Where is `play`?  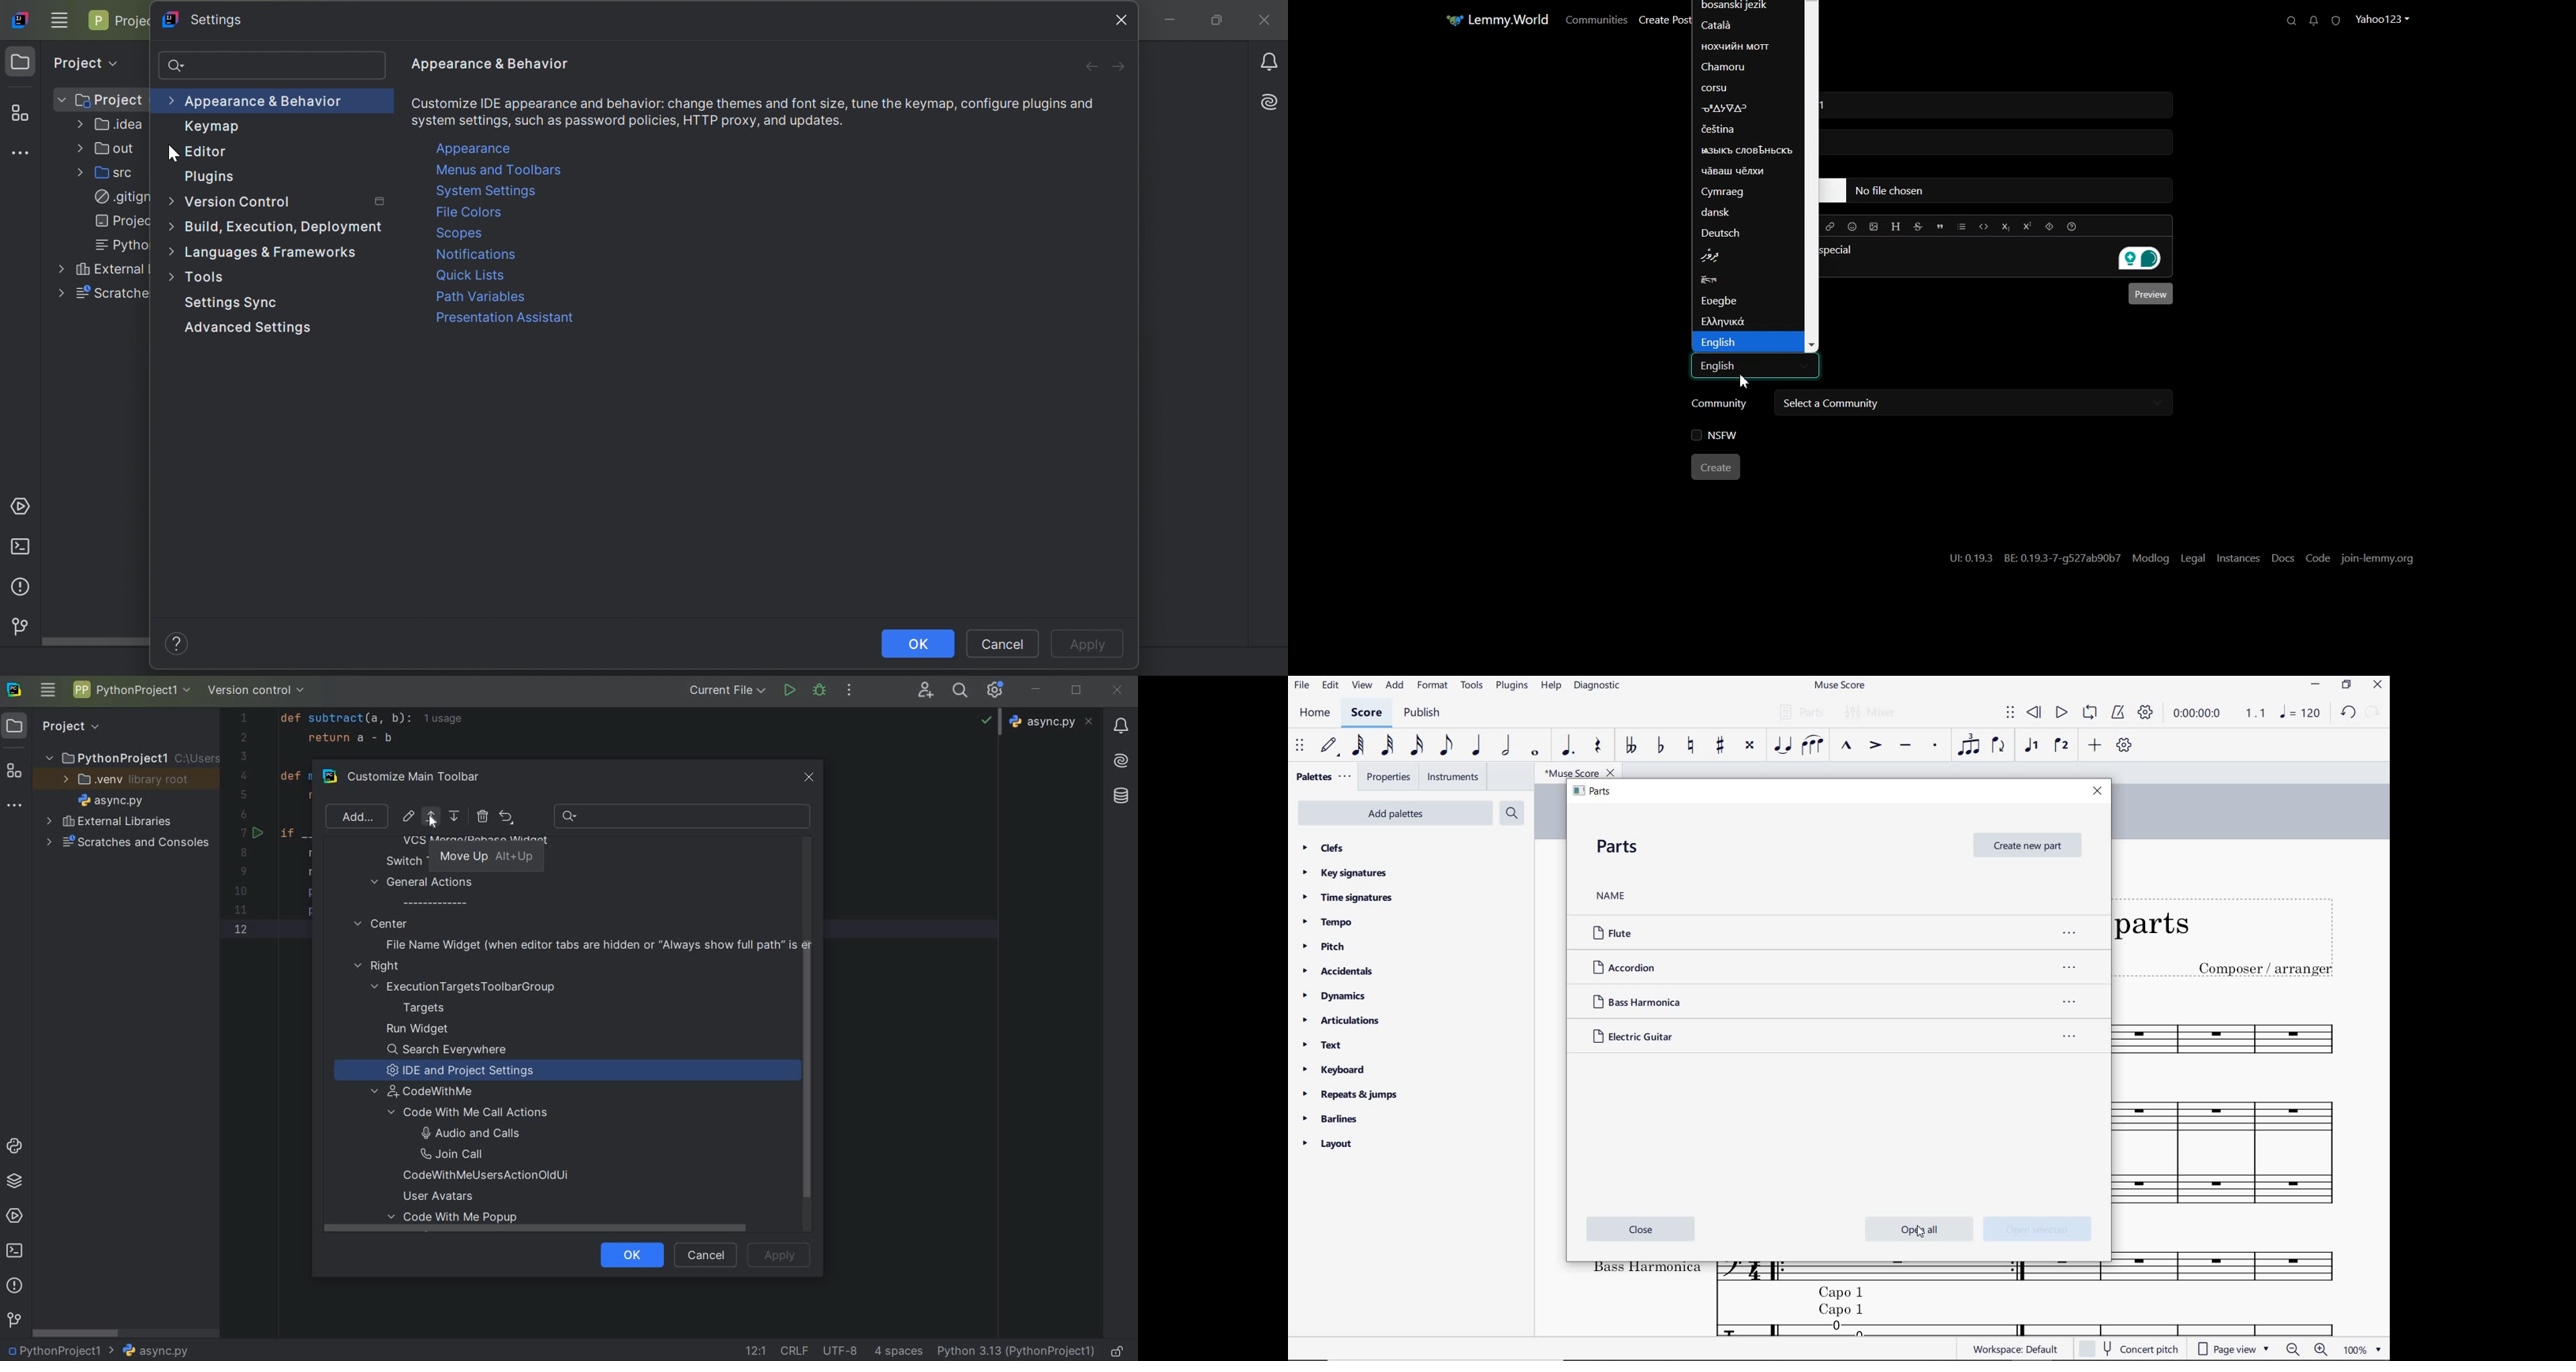
play is located at coordinates (2061, 713).